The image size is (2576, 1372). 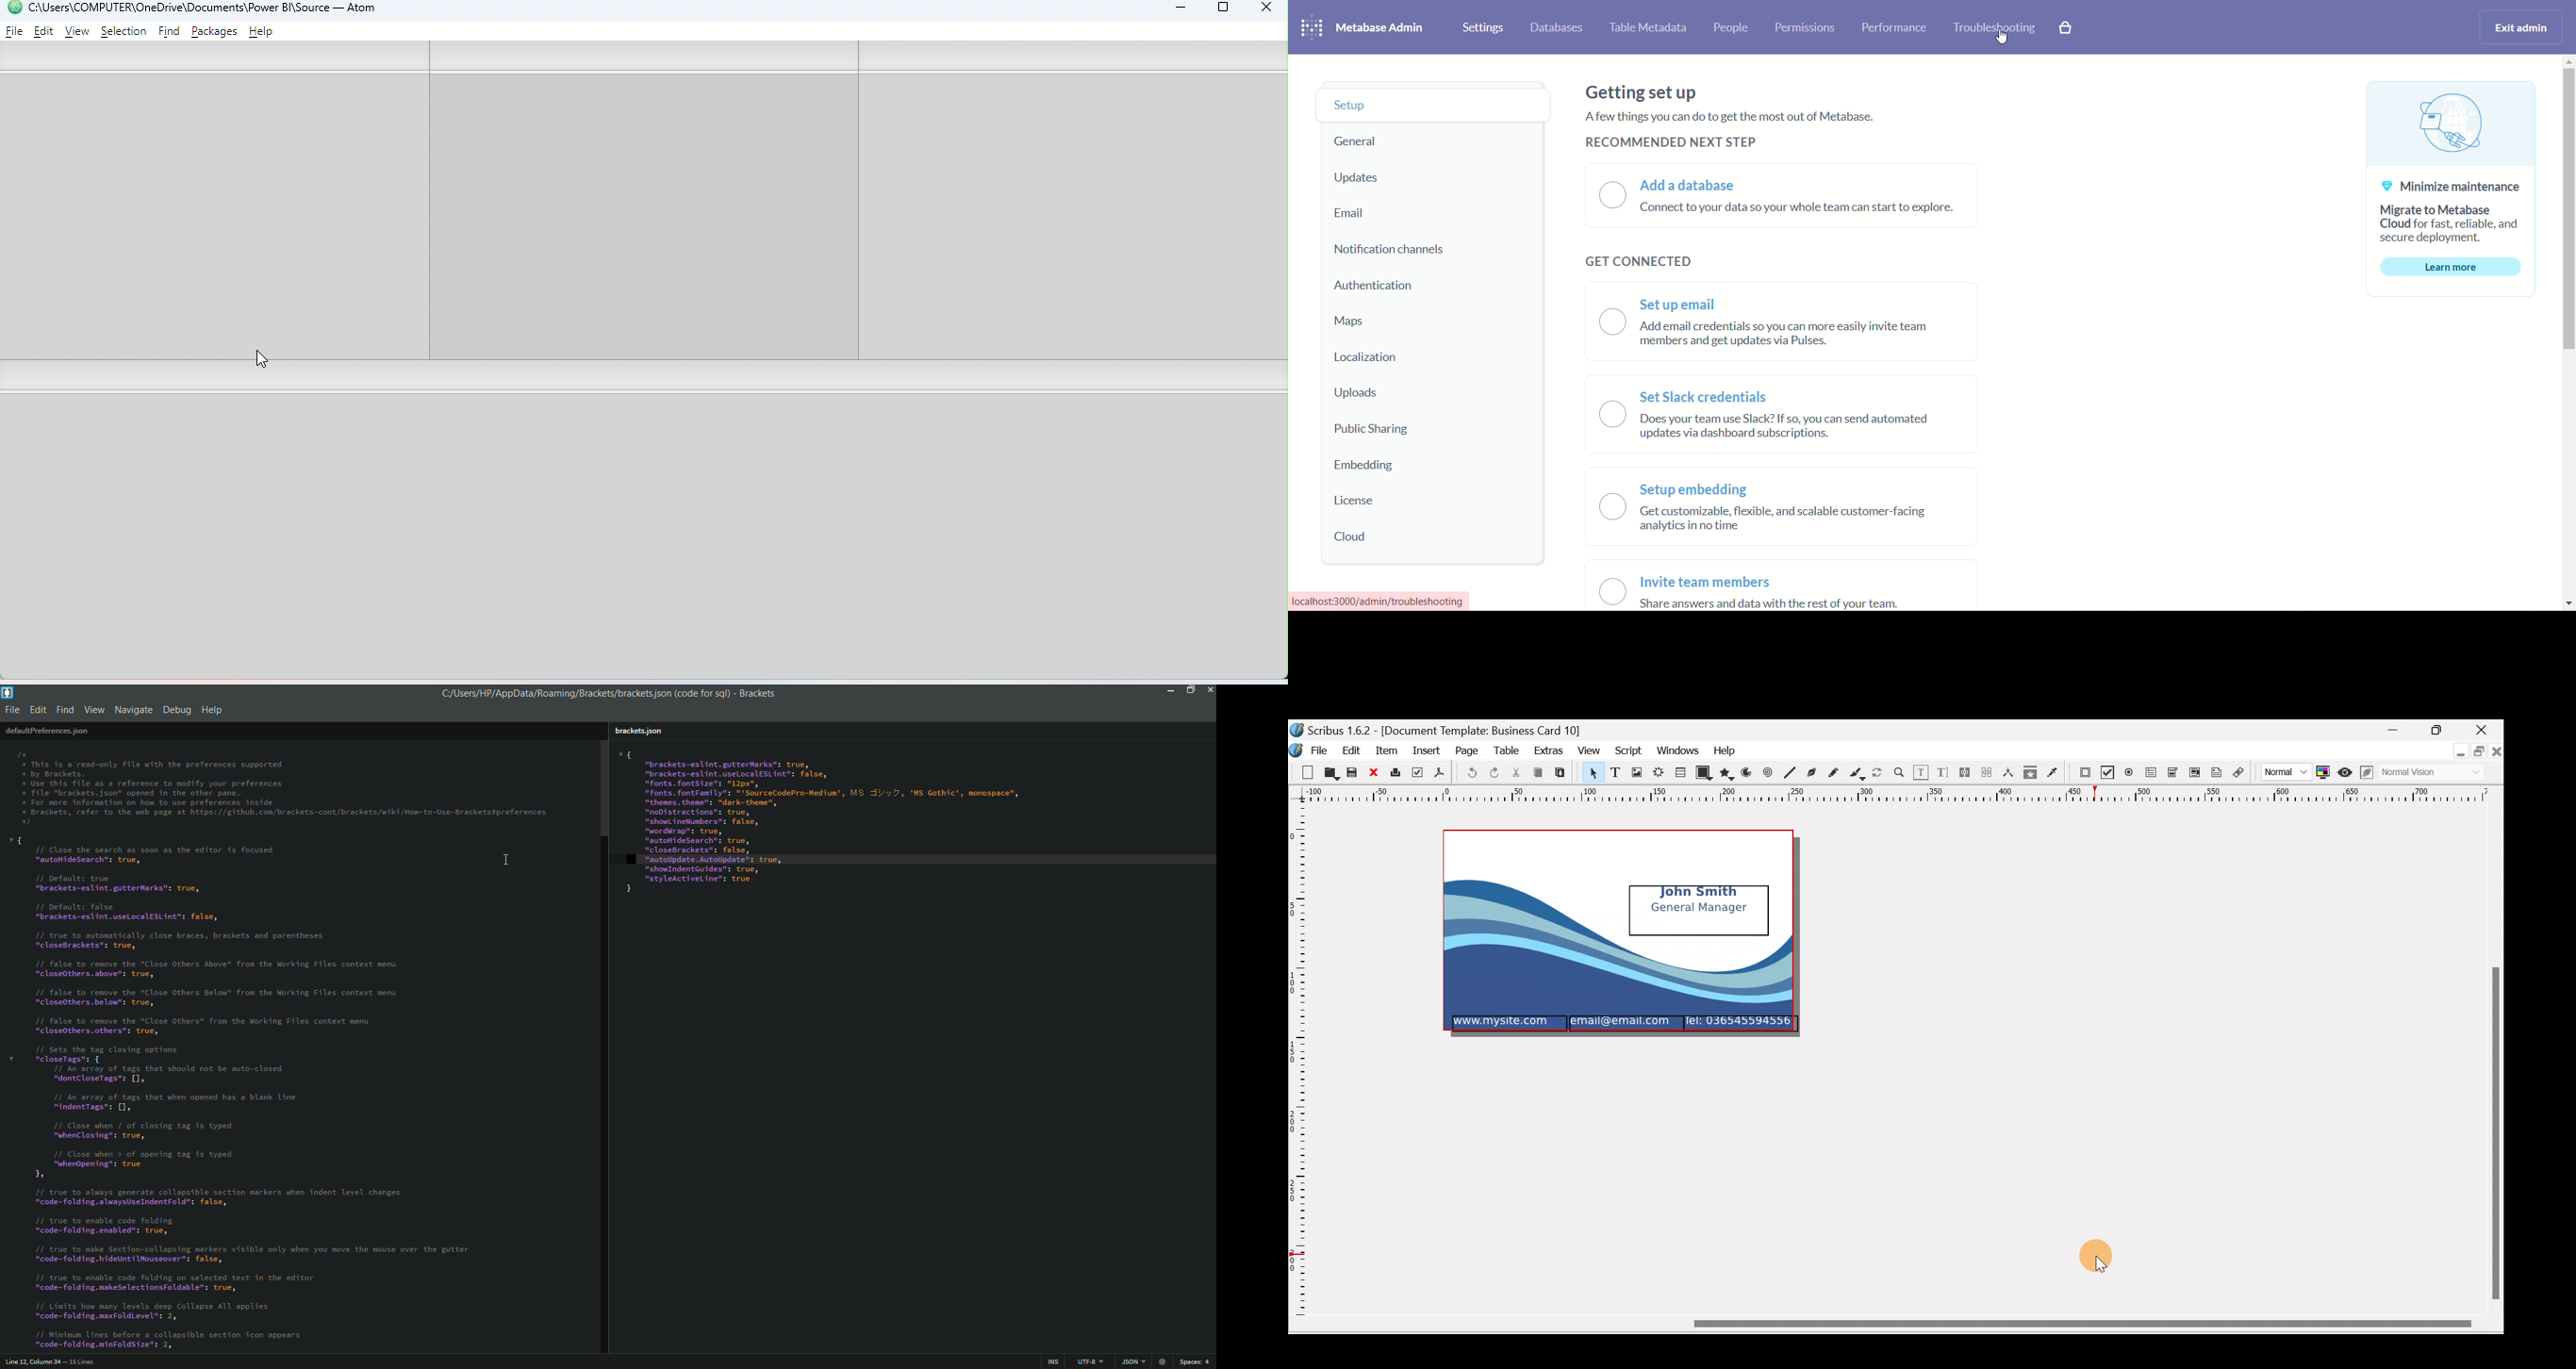 I want to click on PDF combo box, so click(x=2172, y=773).